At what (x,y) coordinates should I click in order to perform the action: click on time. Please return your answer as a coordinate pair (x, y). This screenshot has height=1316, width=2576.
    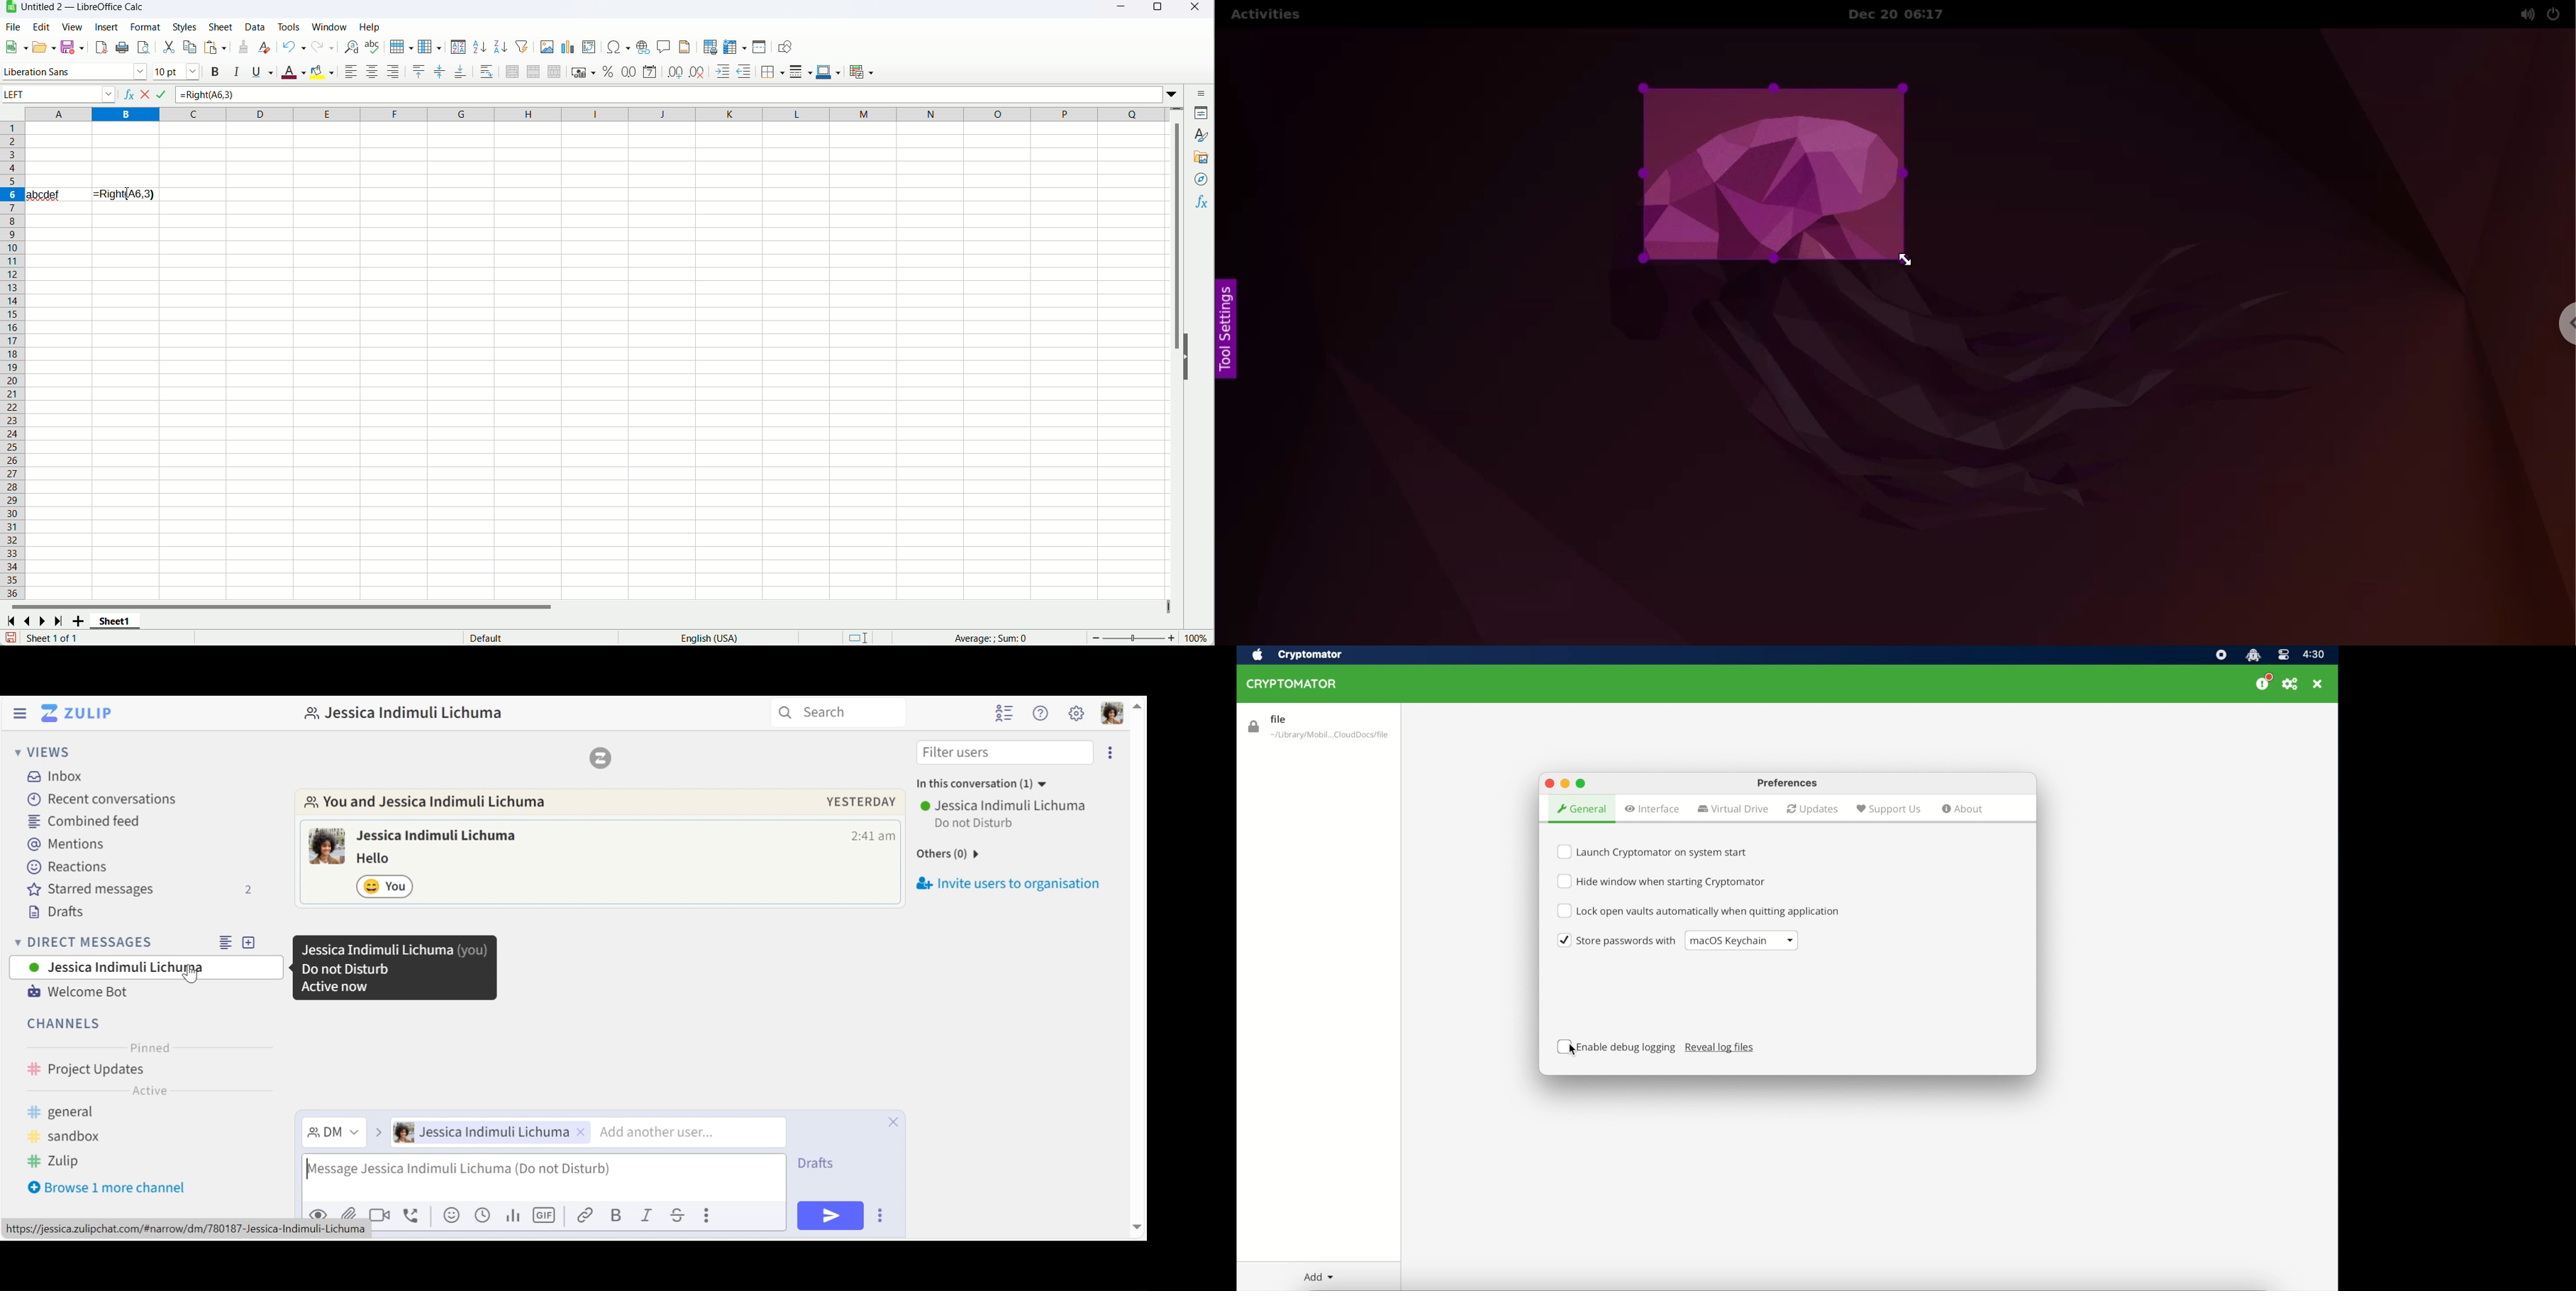
    Looking at the image, I should click on (2315, 654).